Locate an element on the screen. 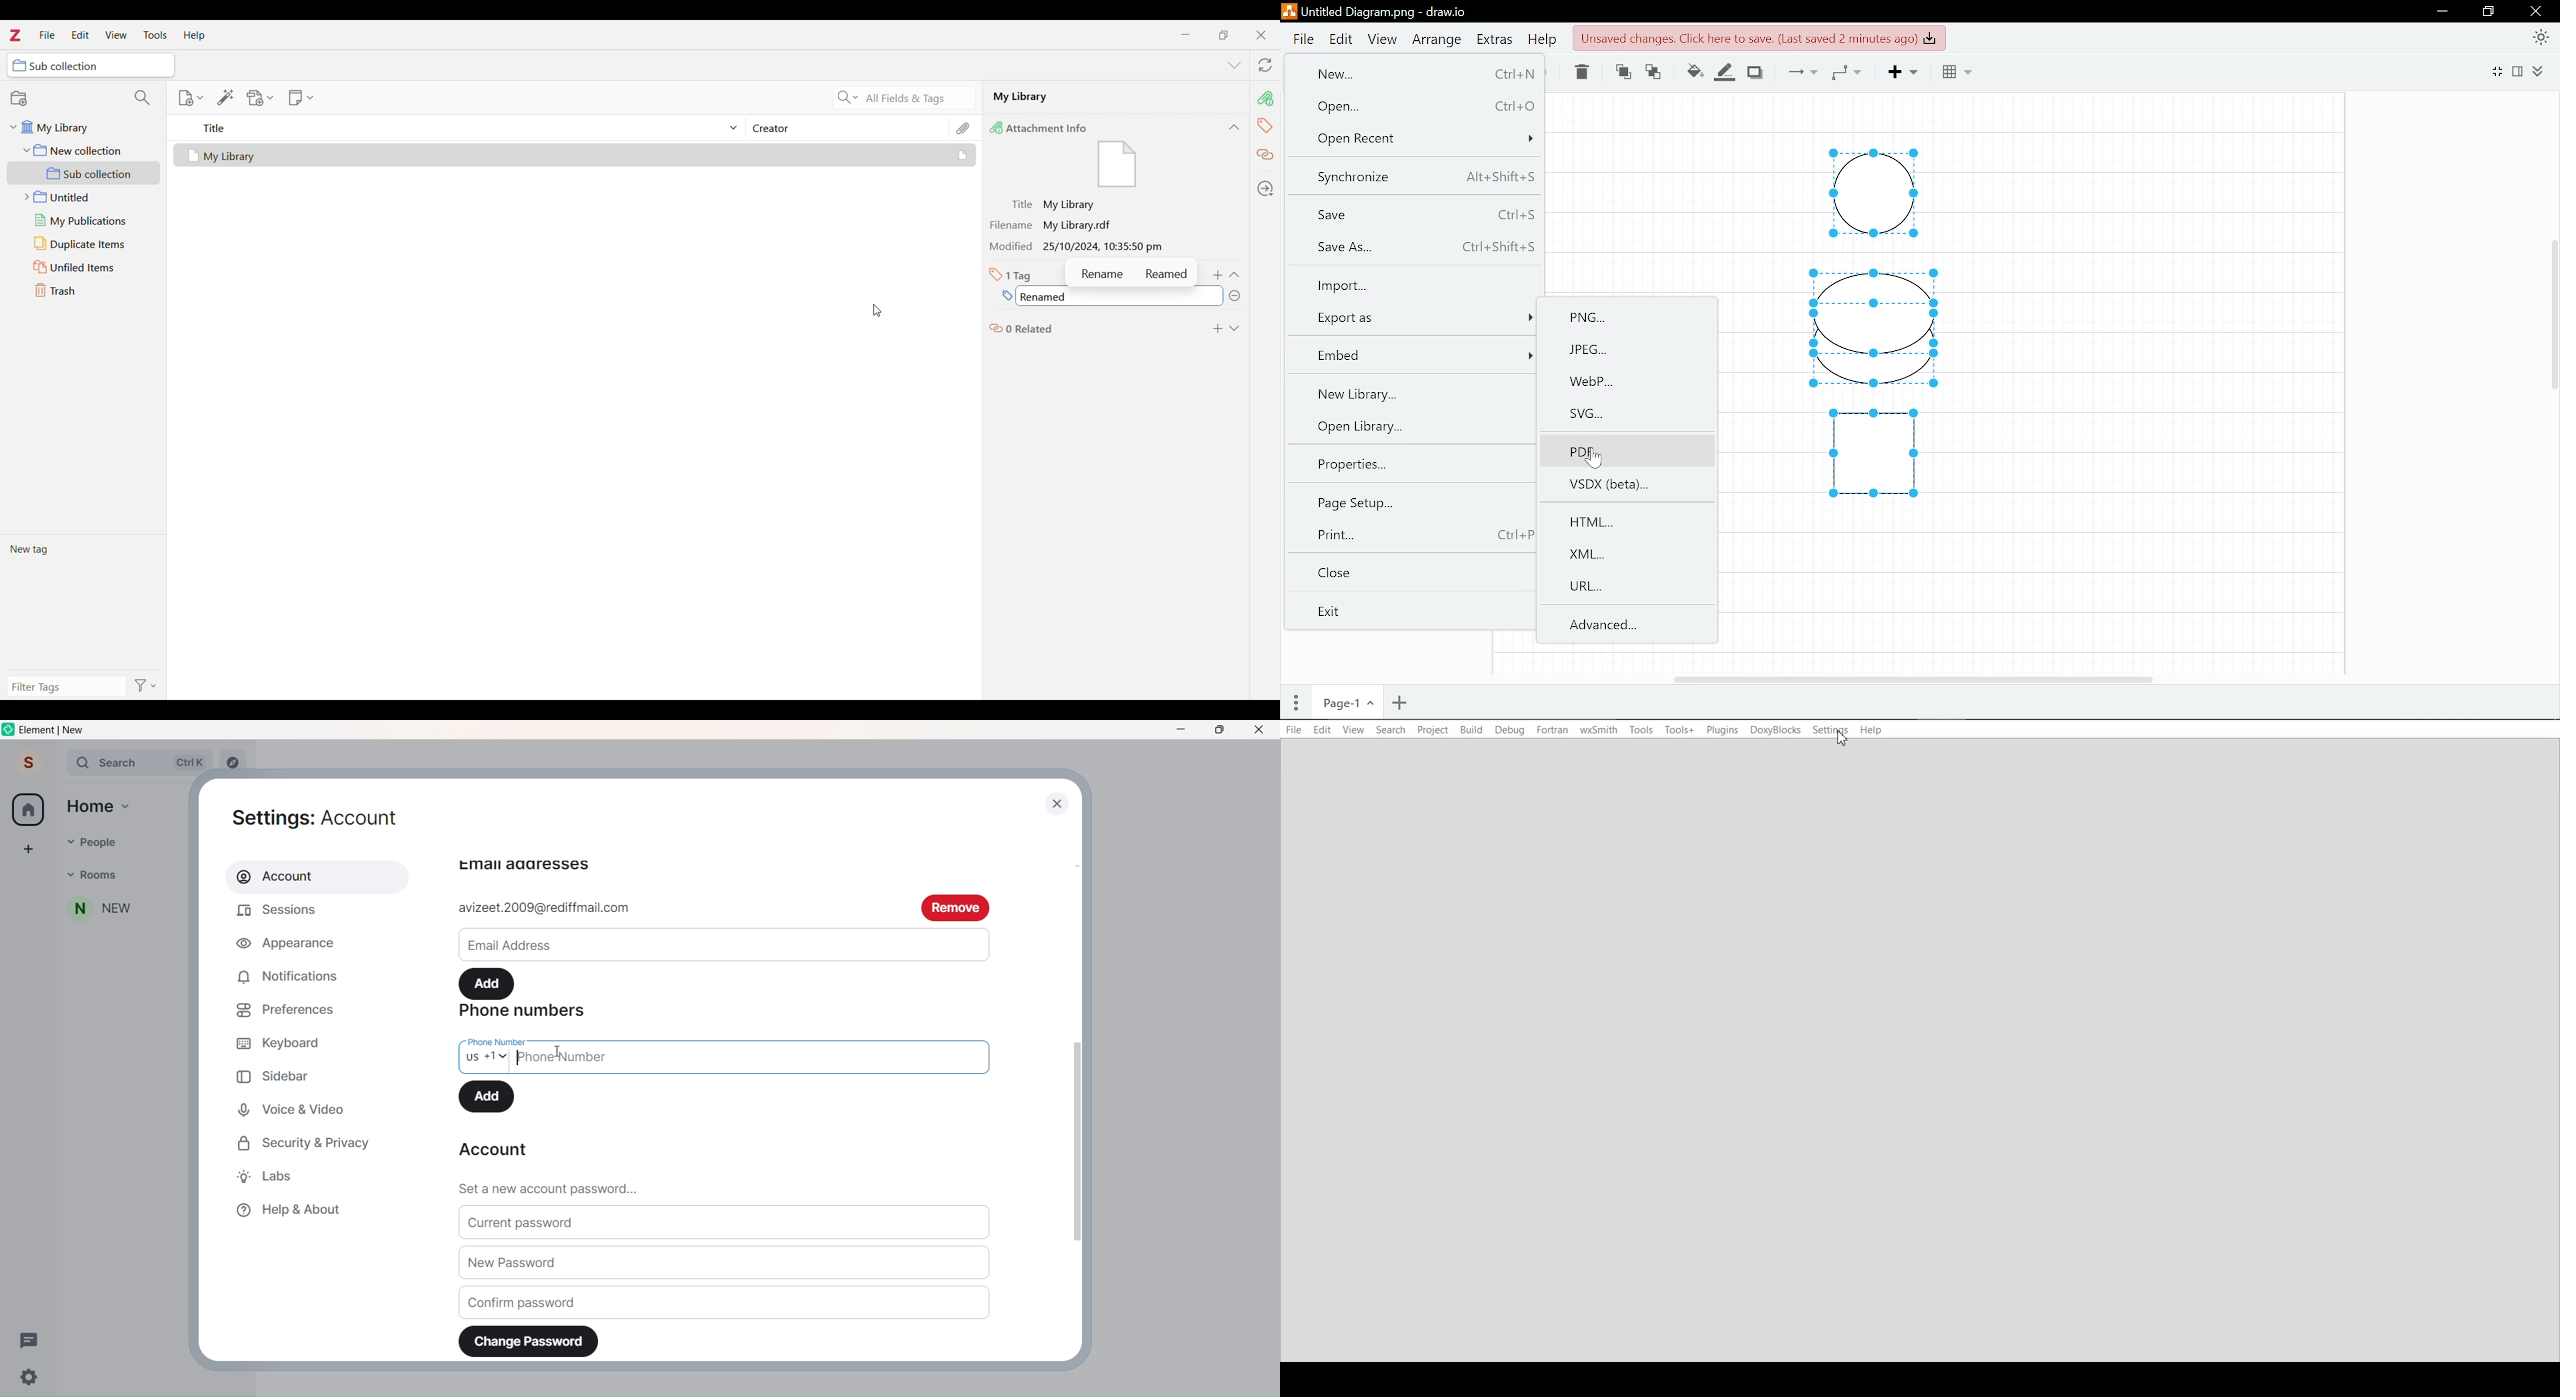 This screenshot has height=1400, width=2576. Notifications is located at coordinates (293, 974).